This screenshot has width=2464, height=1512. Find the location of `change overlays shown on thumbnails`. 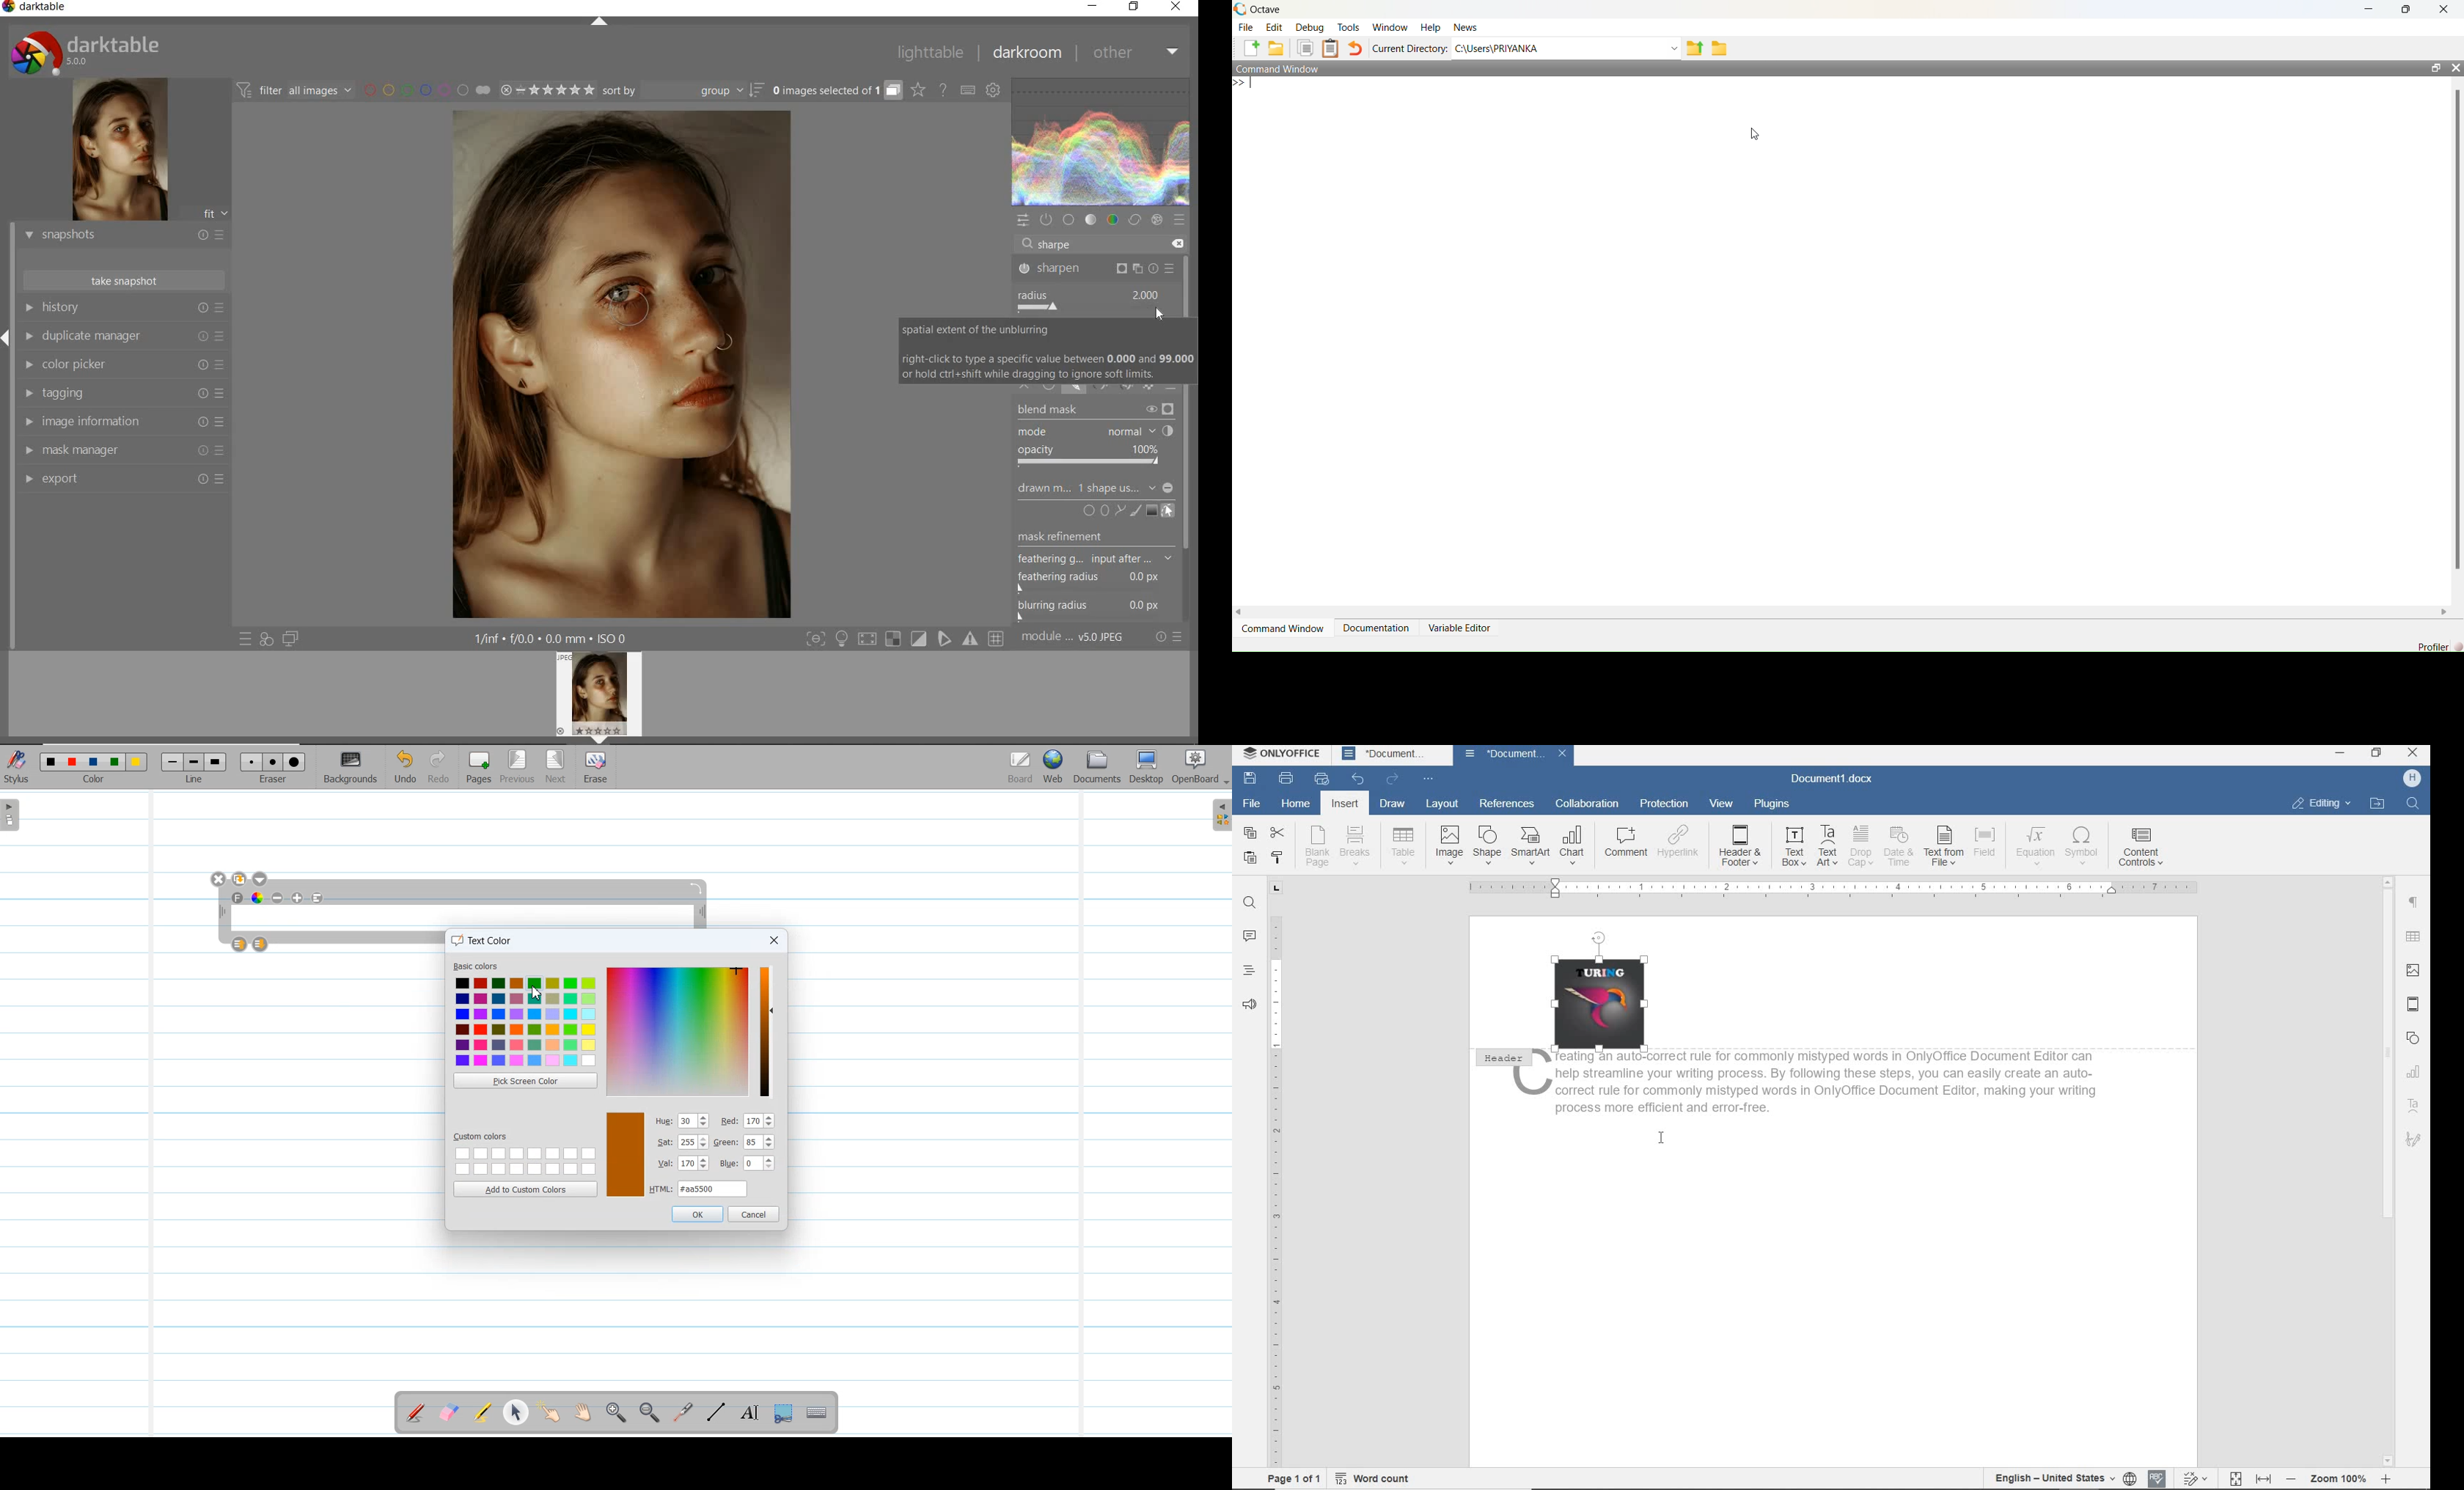

change overlays shown on thumbnails is located at coordinates (918, 91).